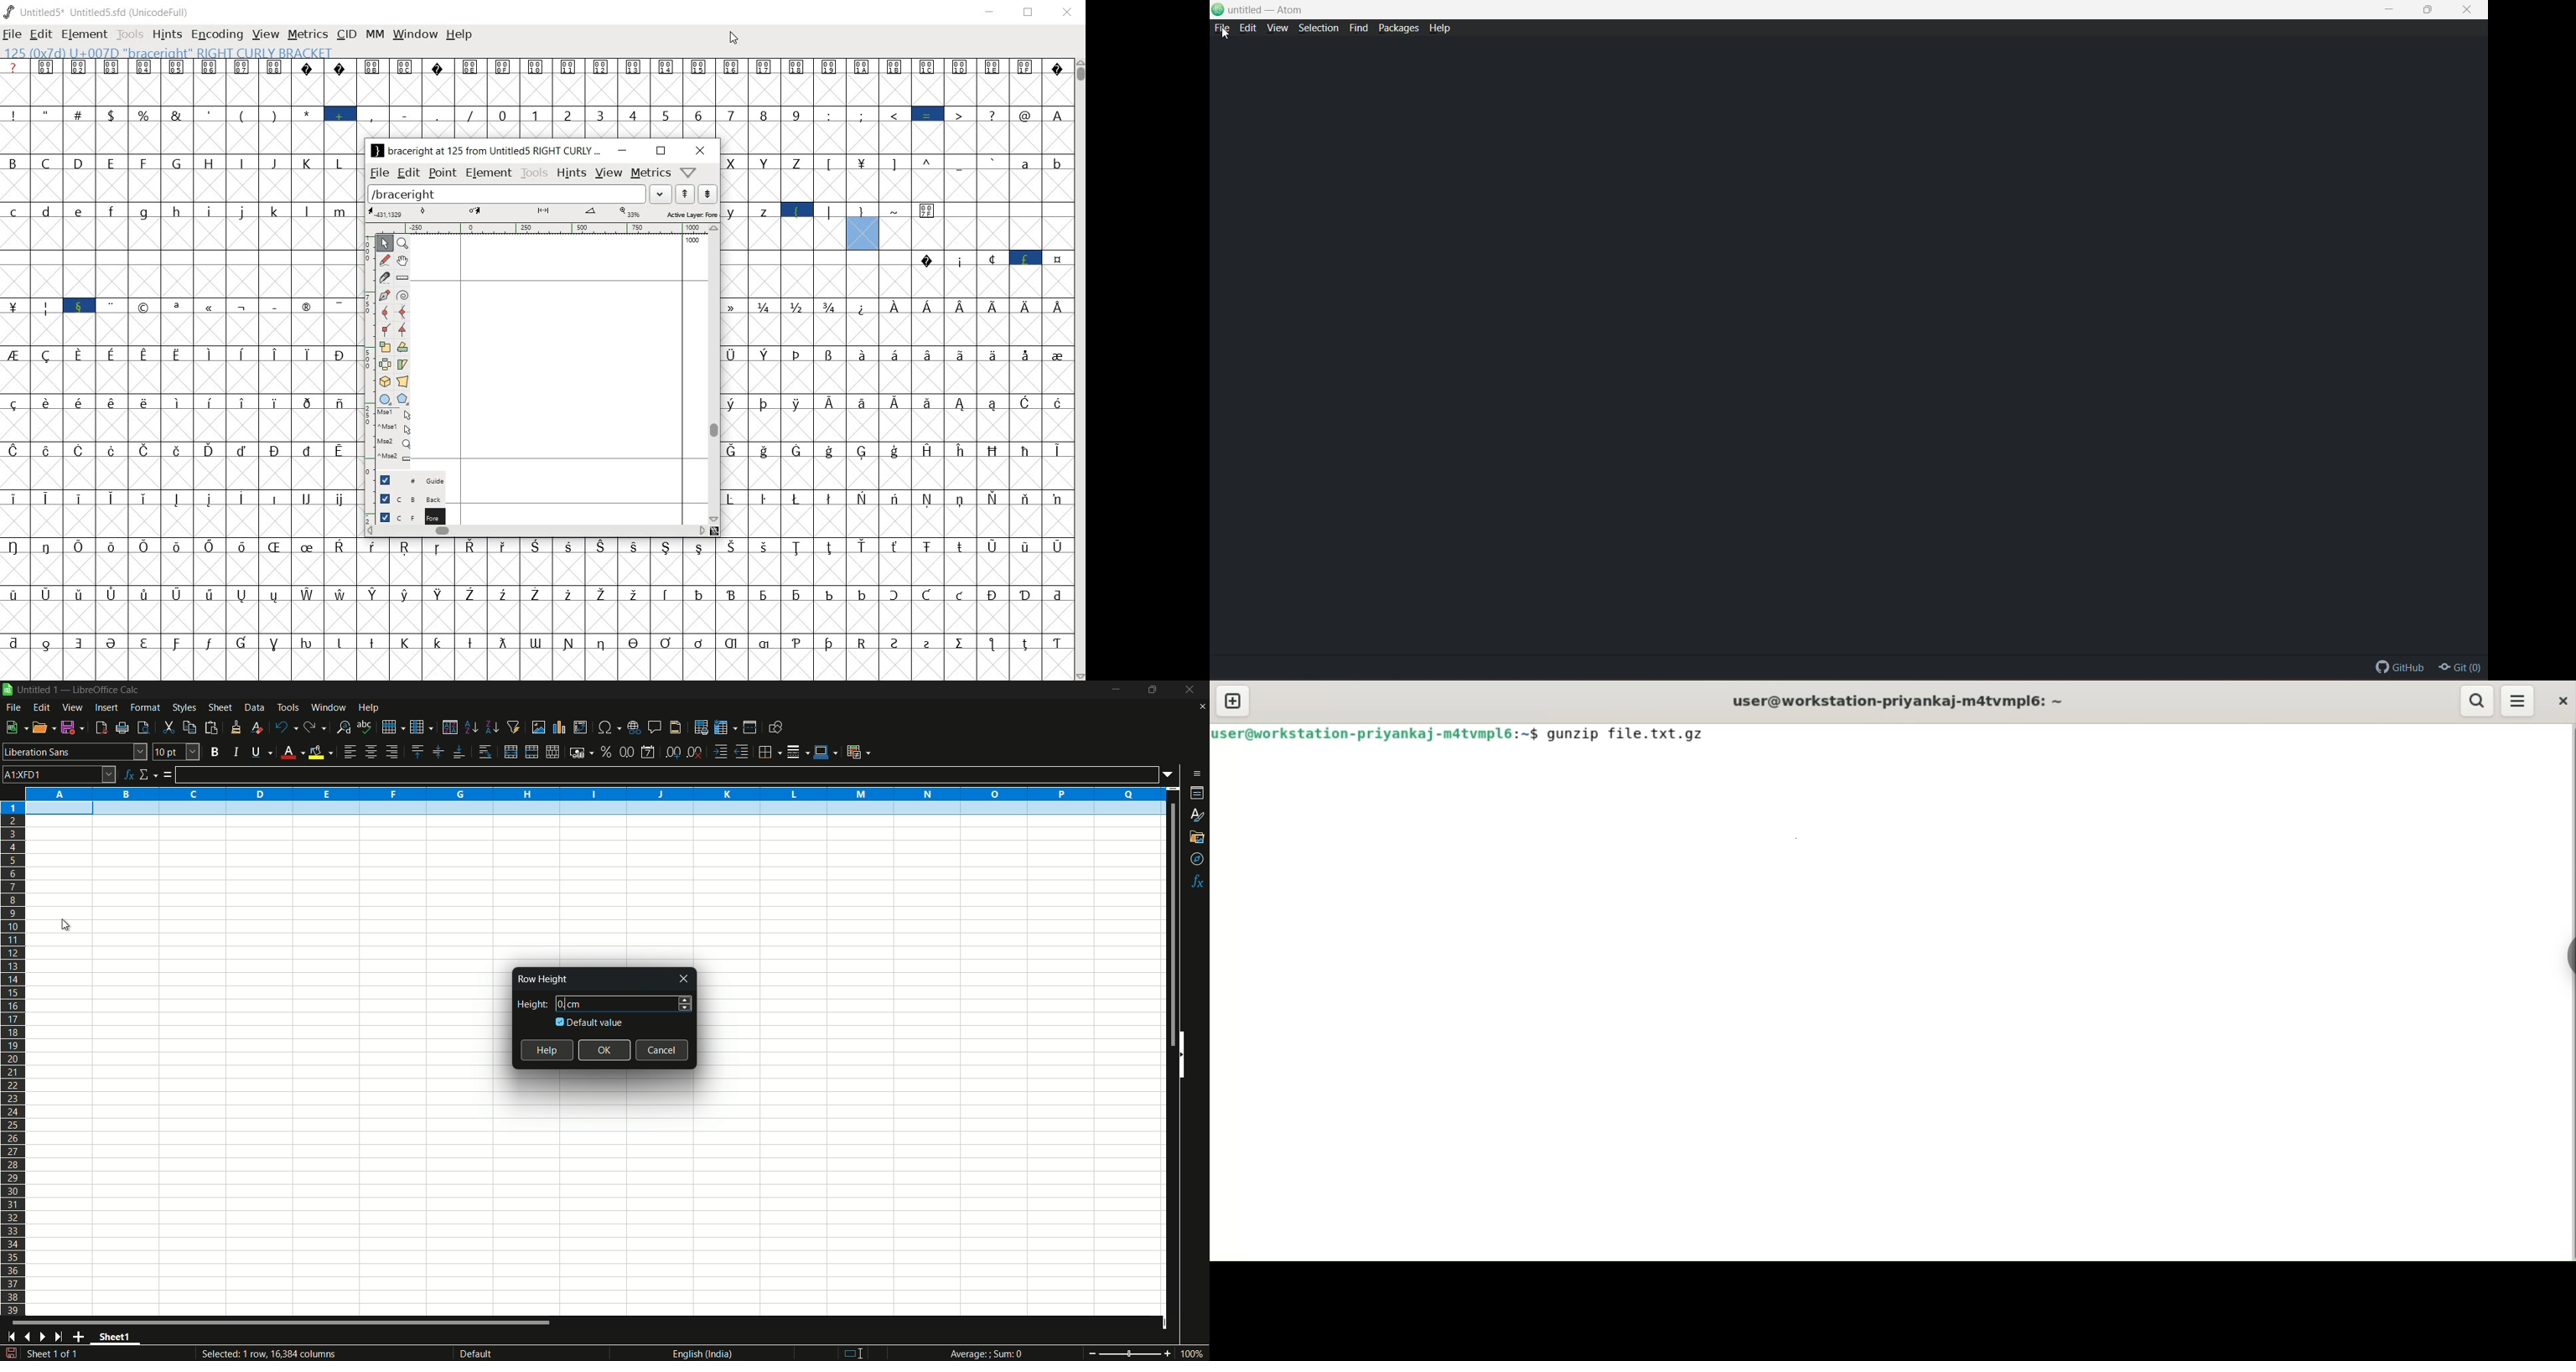  What do you see at coordinates (45, 1336) in the screenshot?
I see `next sheet` at bounding box center [45, 1336].